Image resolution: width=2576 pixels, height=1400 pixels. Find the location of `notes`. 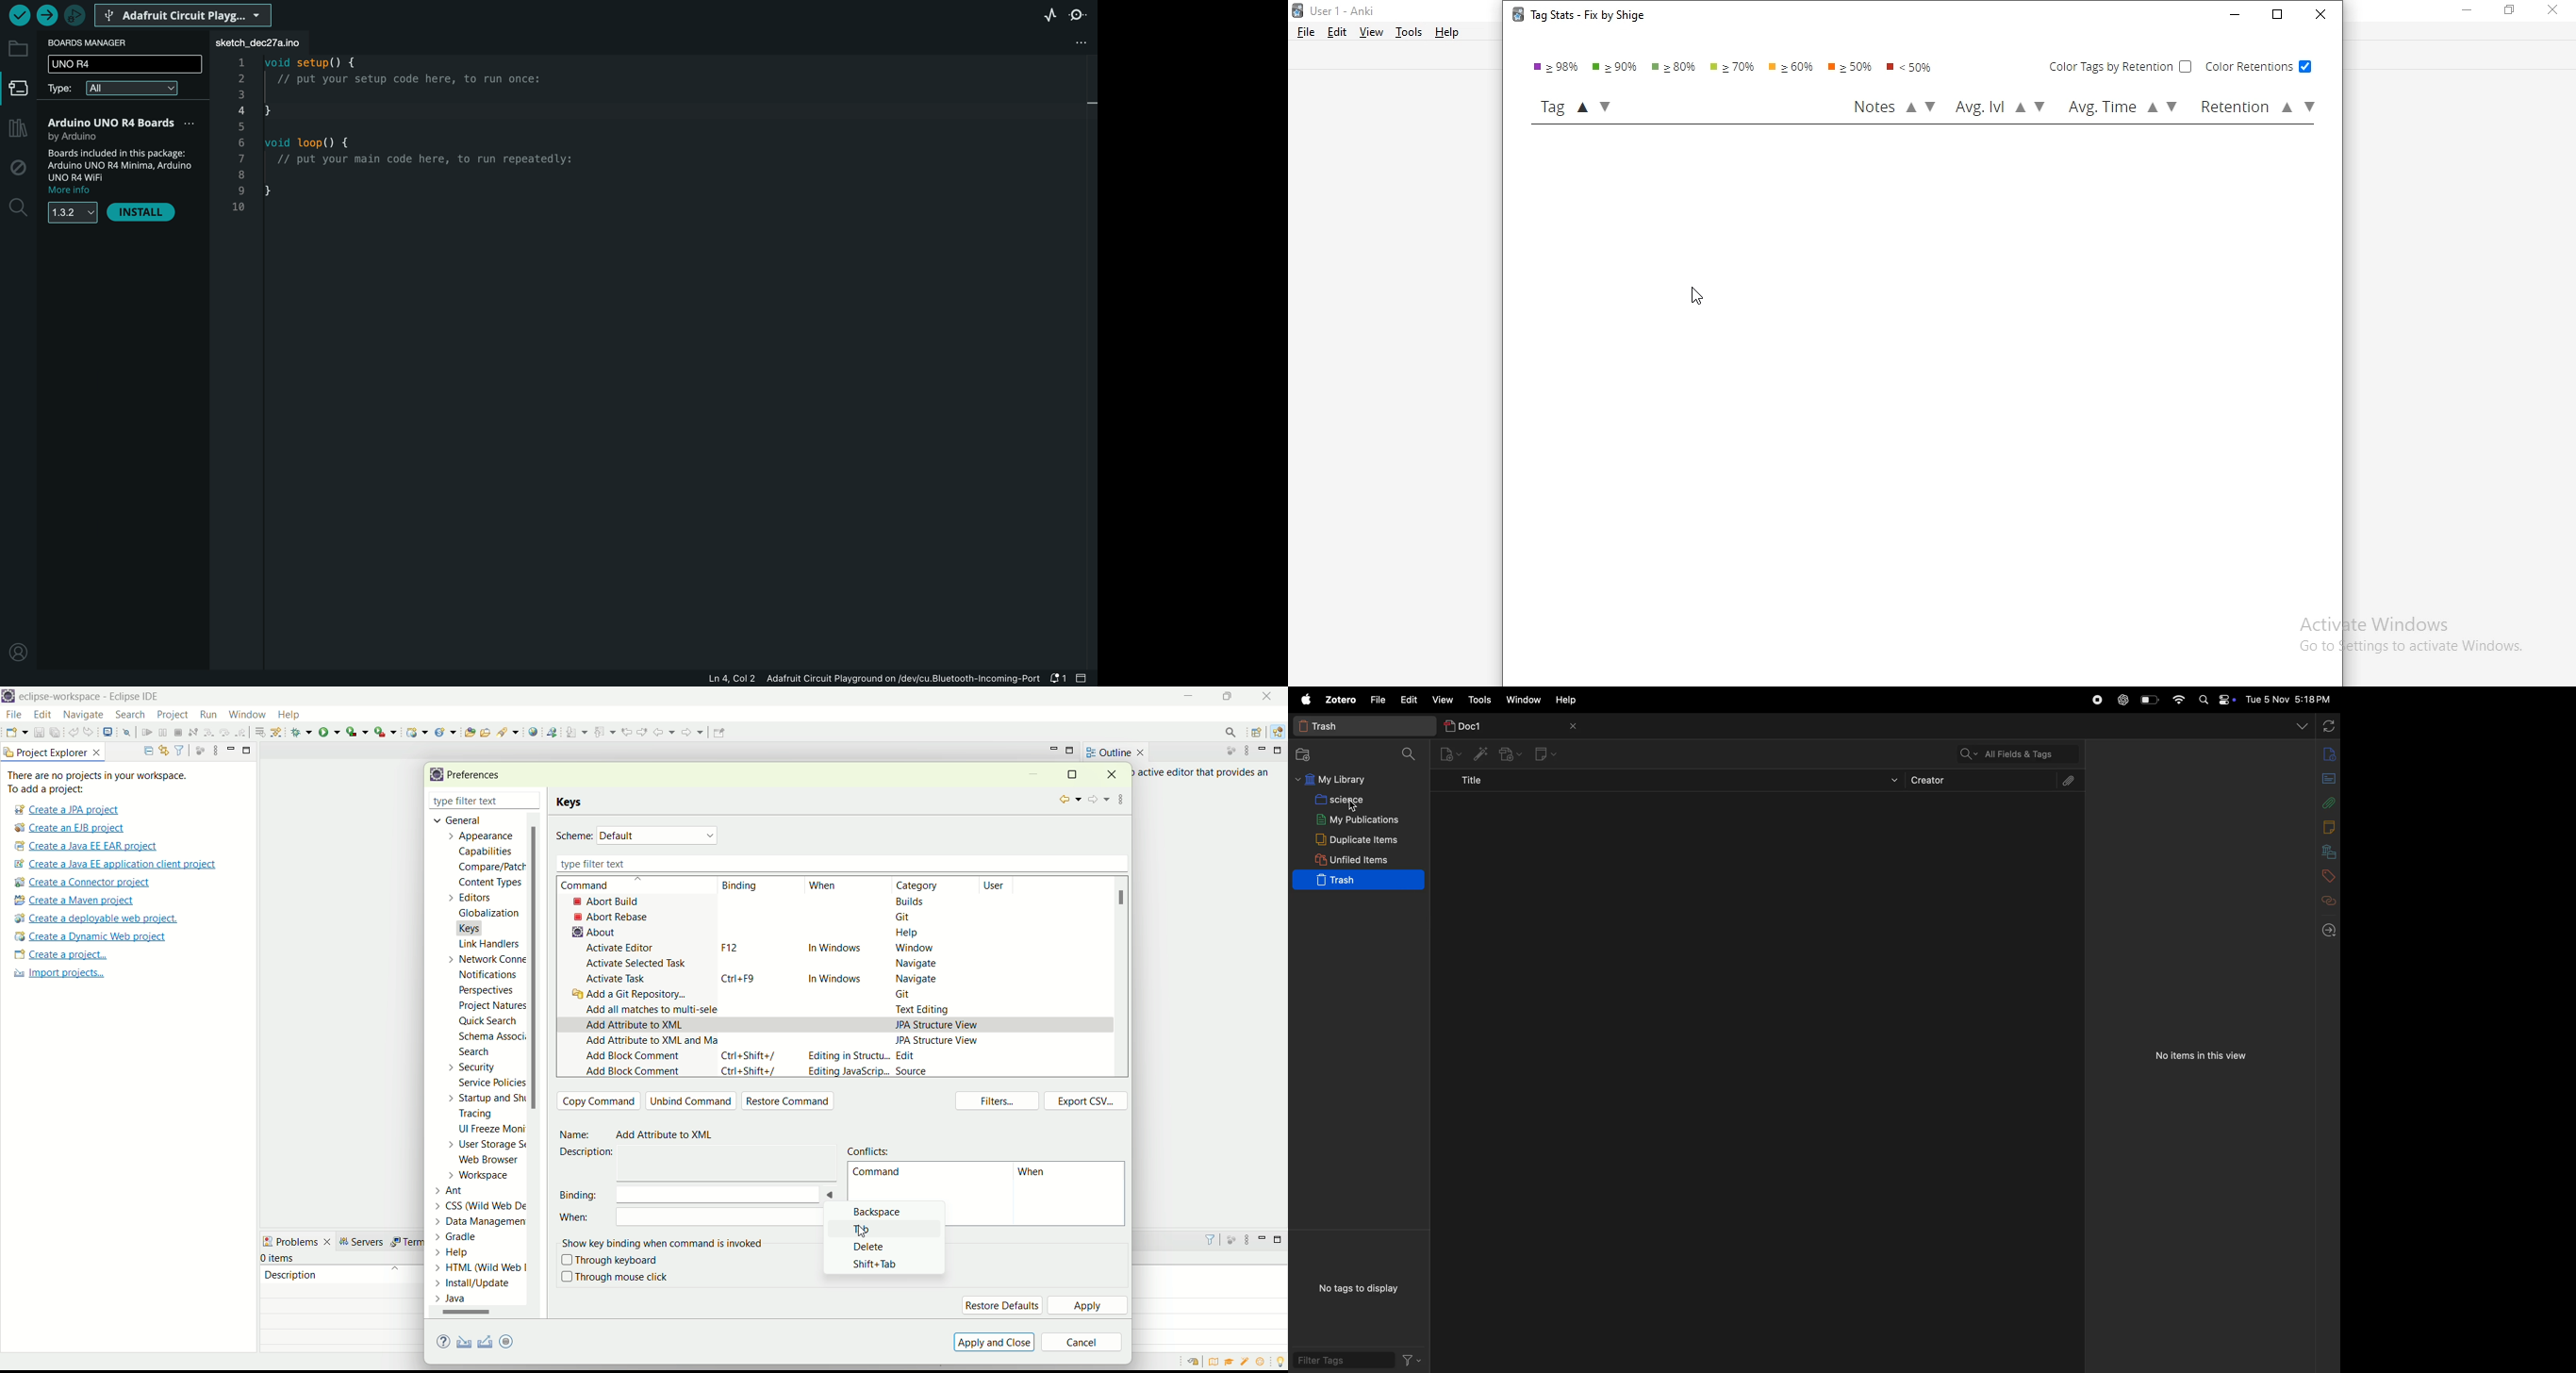

notes is located at coordinates (1895, 107).